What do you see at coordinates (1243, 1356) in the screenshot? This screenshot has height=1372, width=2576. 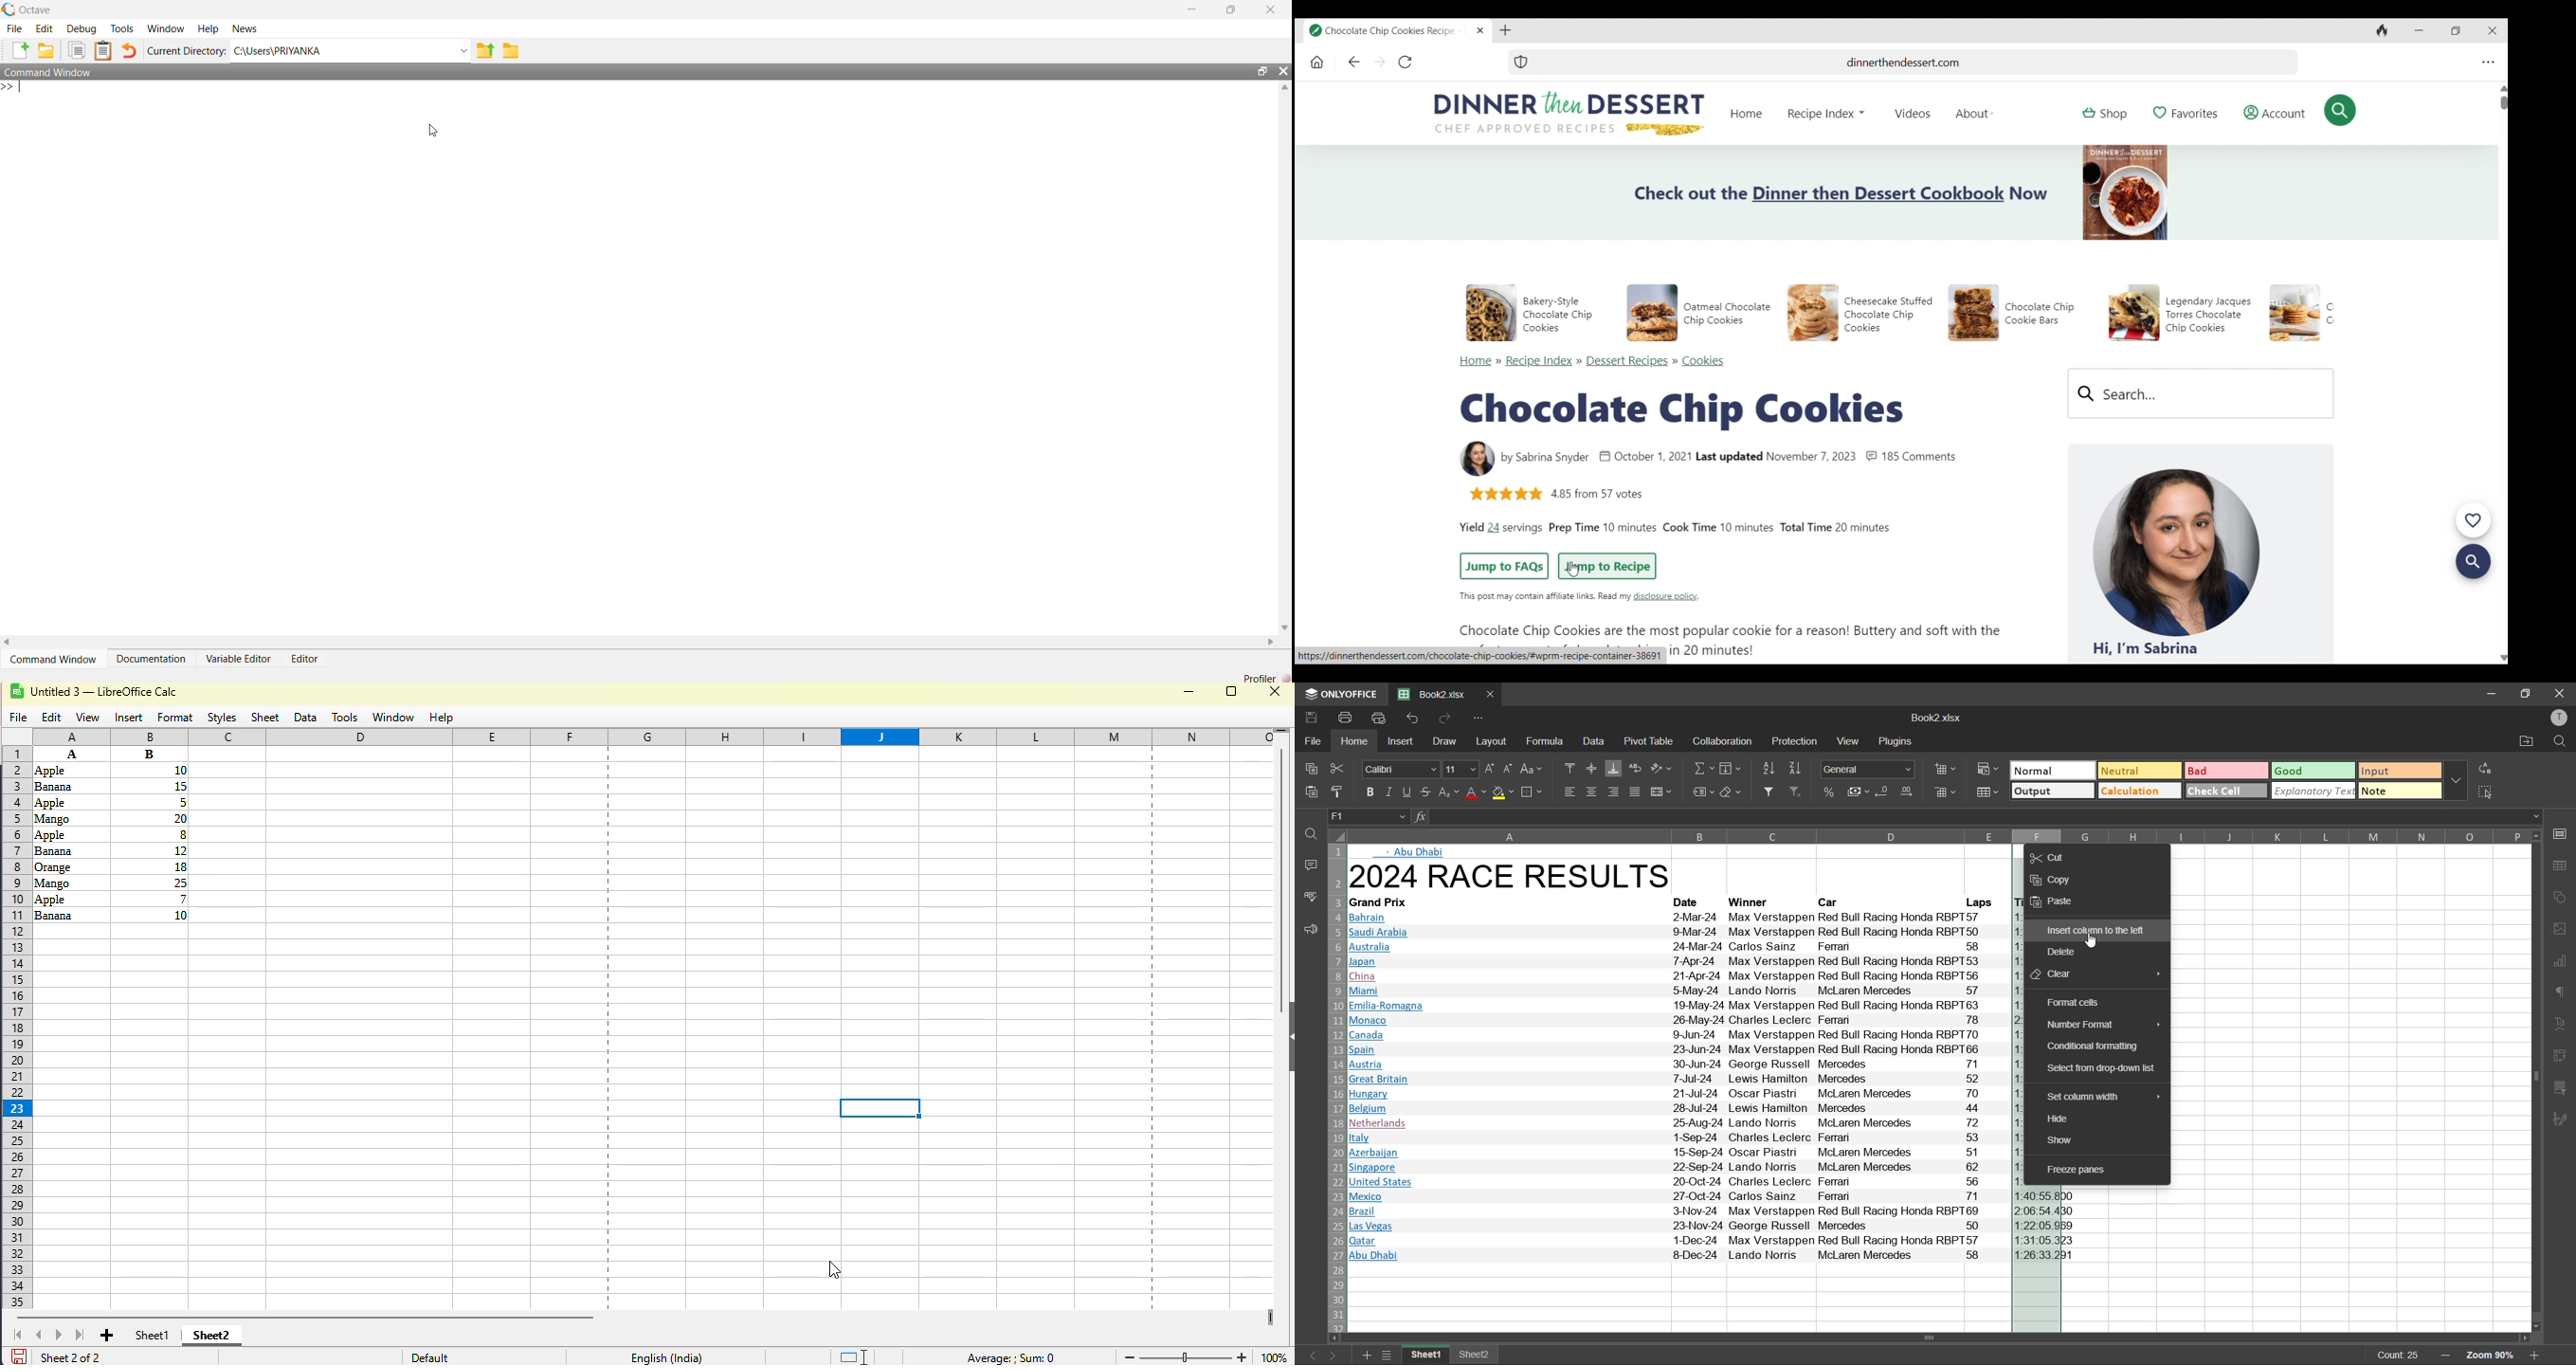 I see `zoom in` at bounding box center [1243, 1356].